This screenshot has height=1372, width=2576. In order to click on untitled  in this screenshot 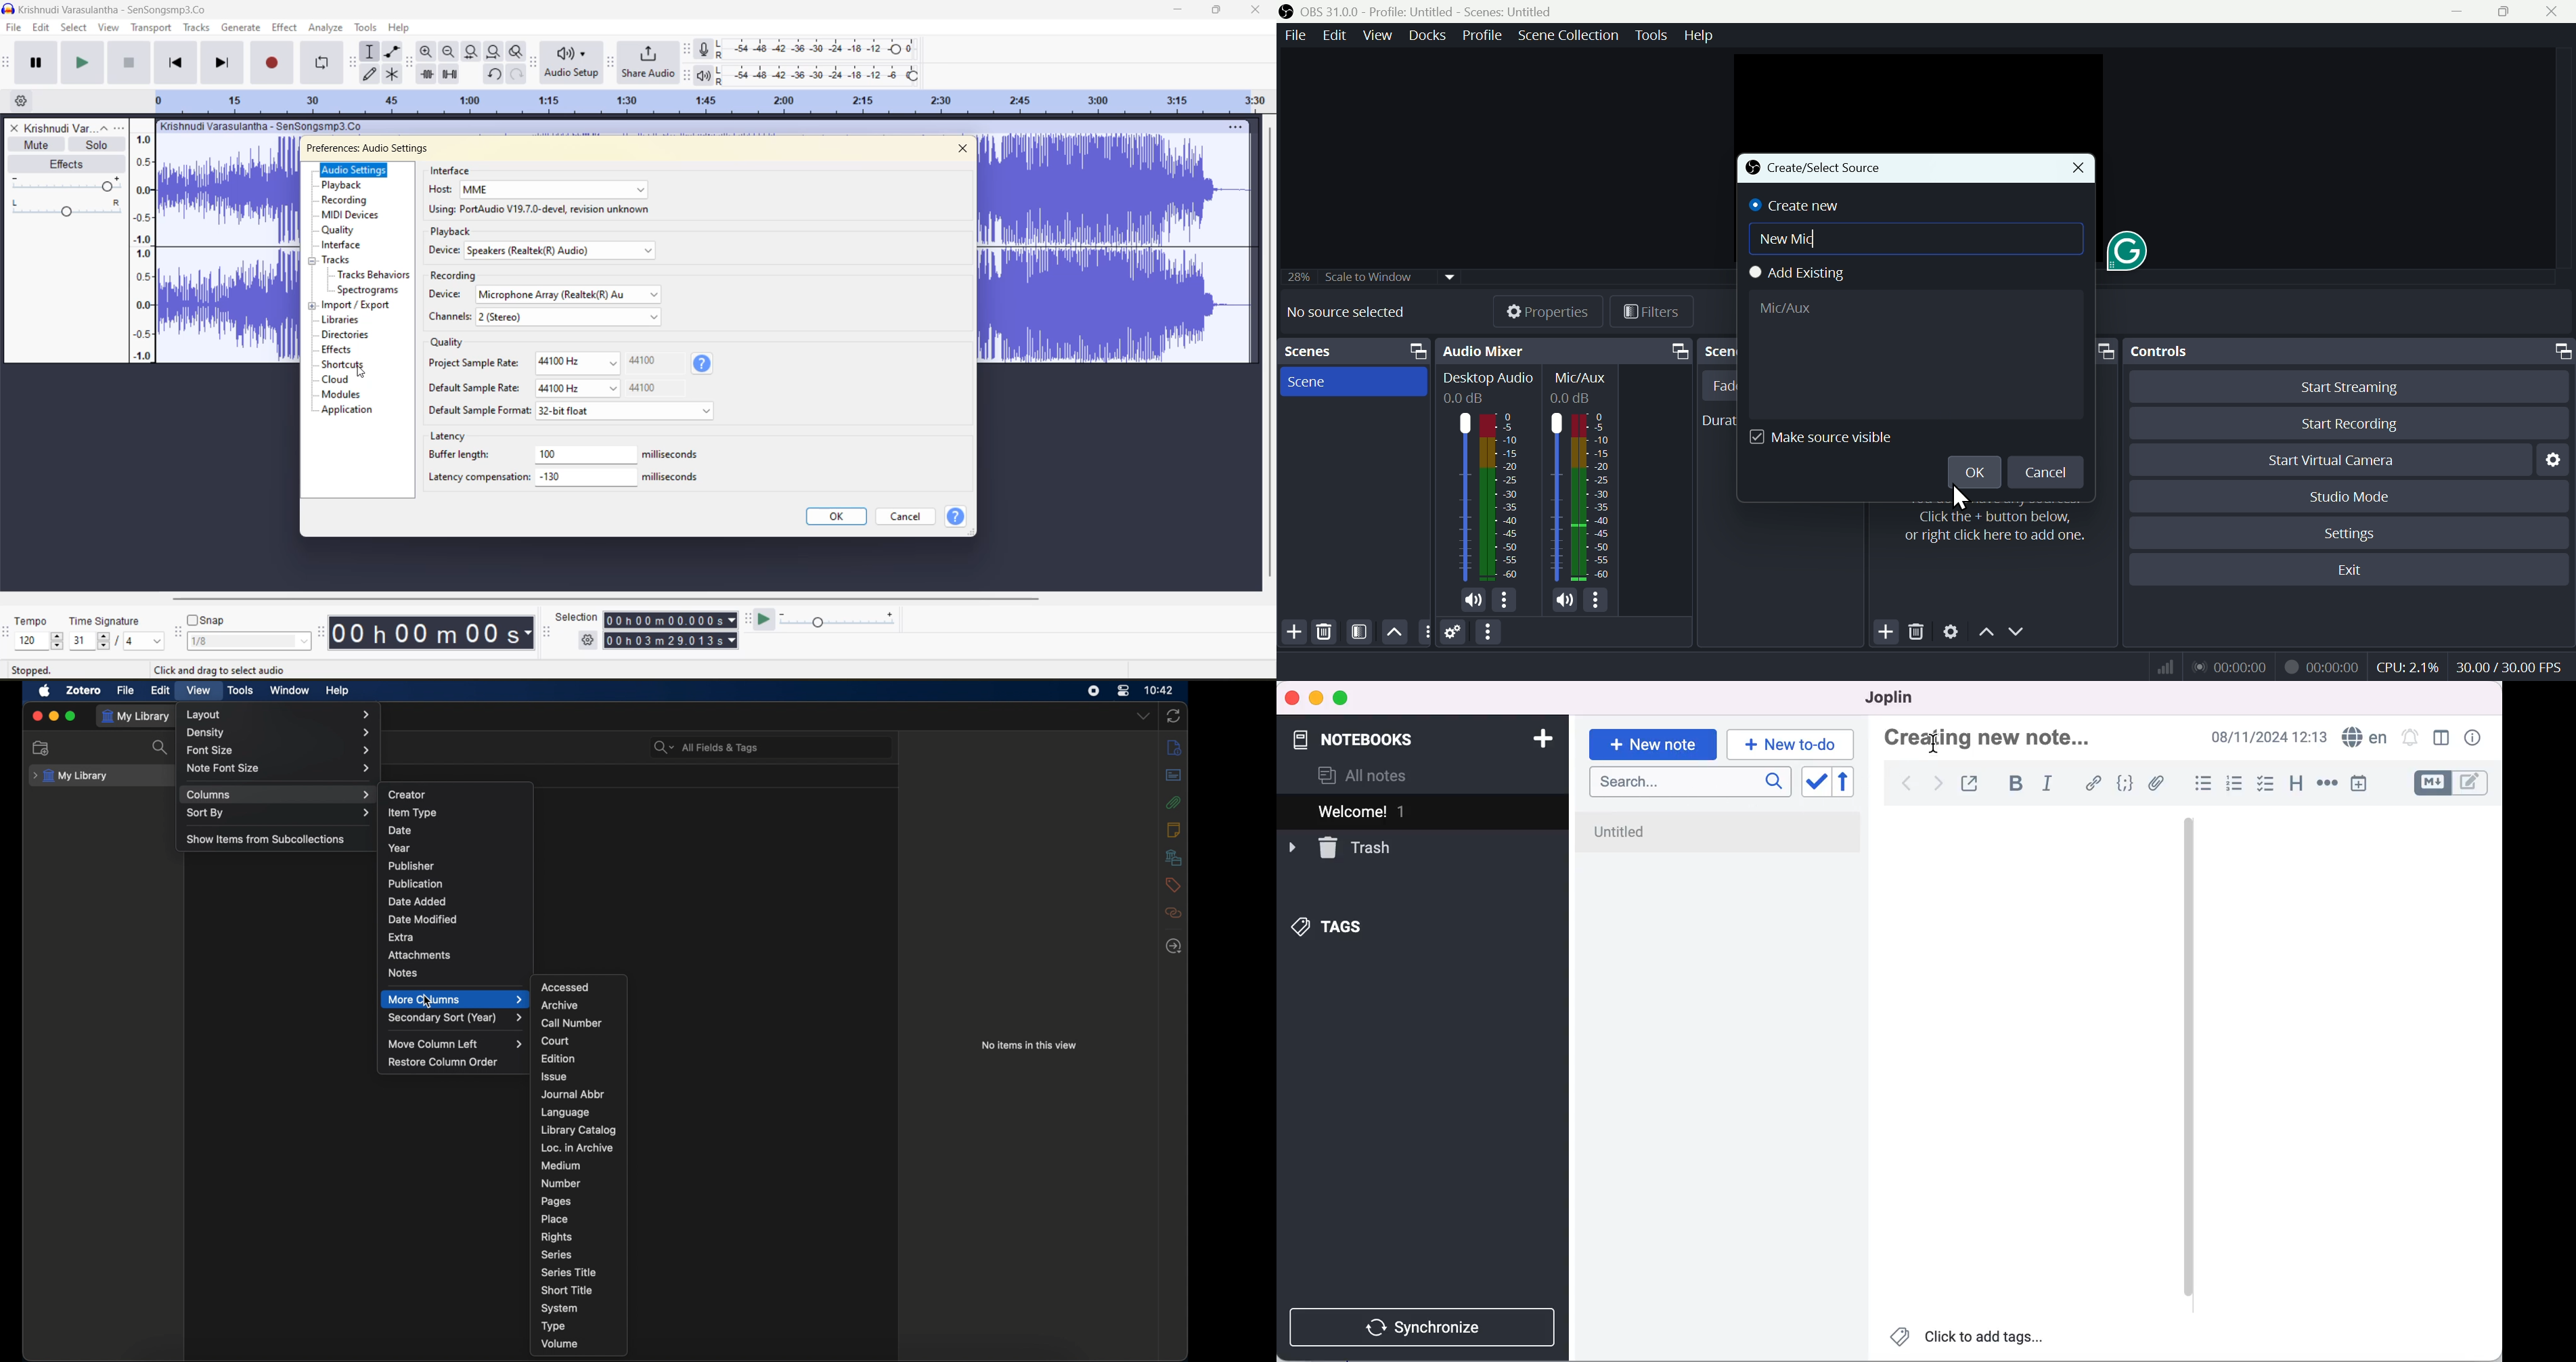, I will do `click(1721, 833)`.